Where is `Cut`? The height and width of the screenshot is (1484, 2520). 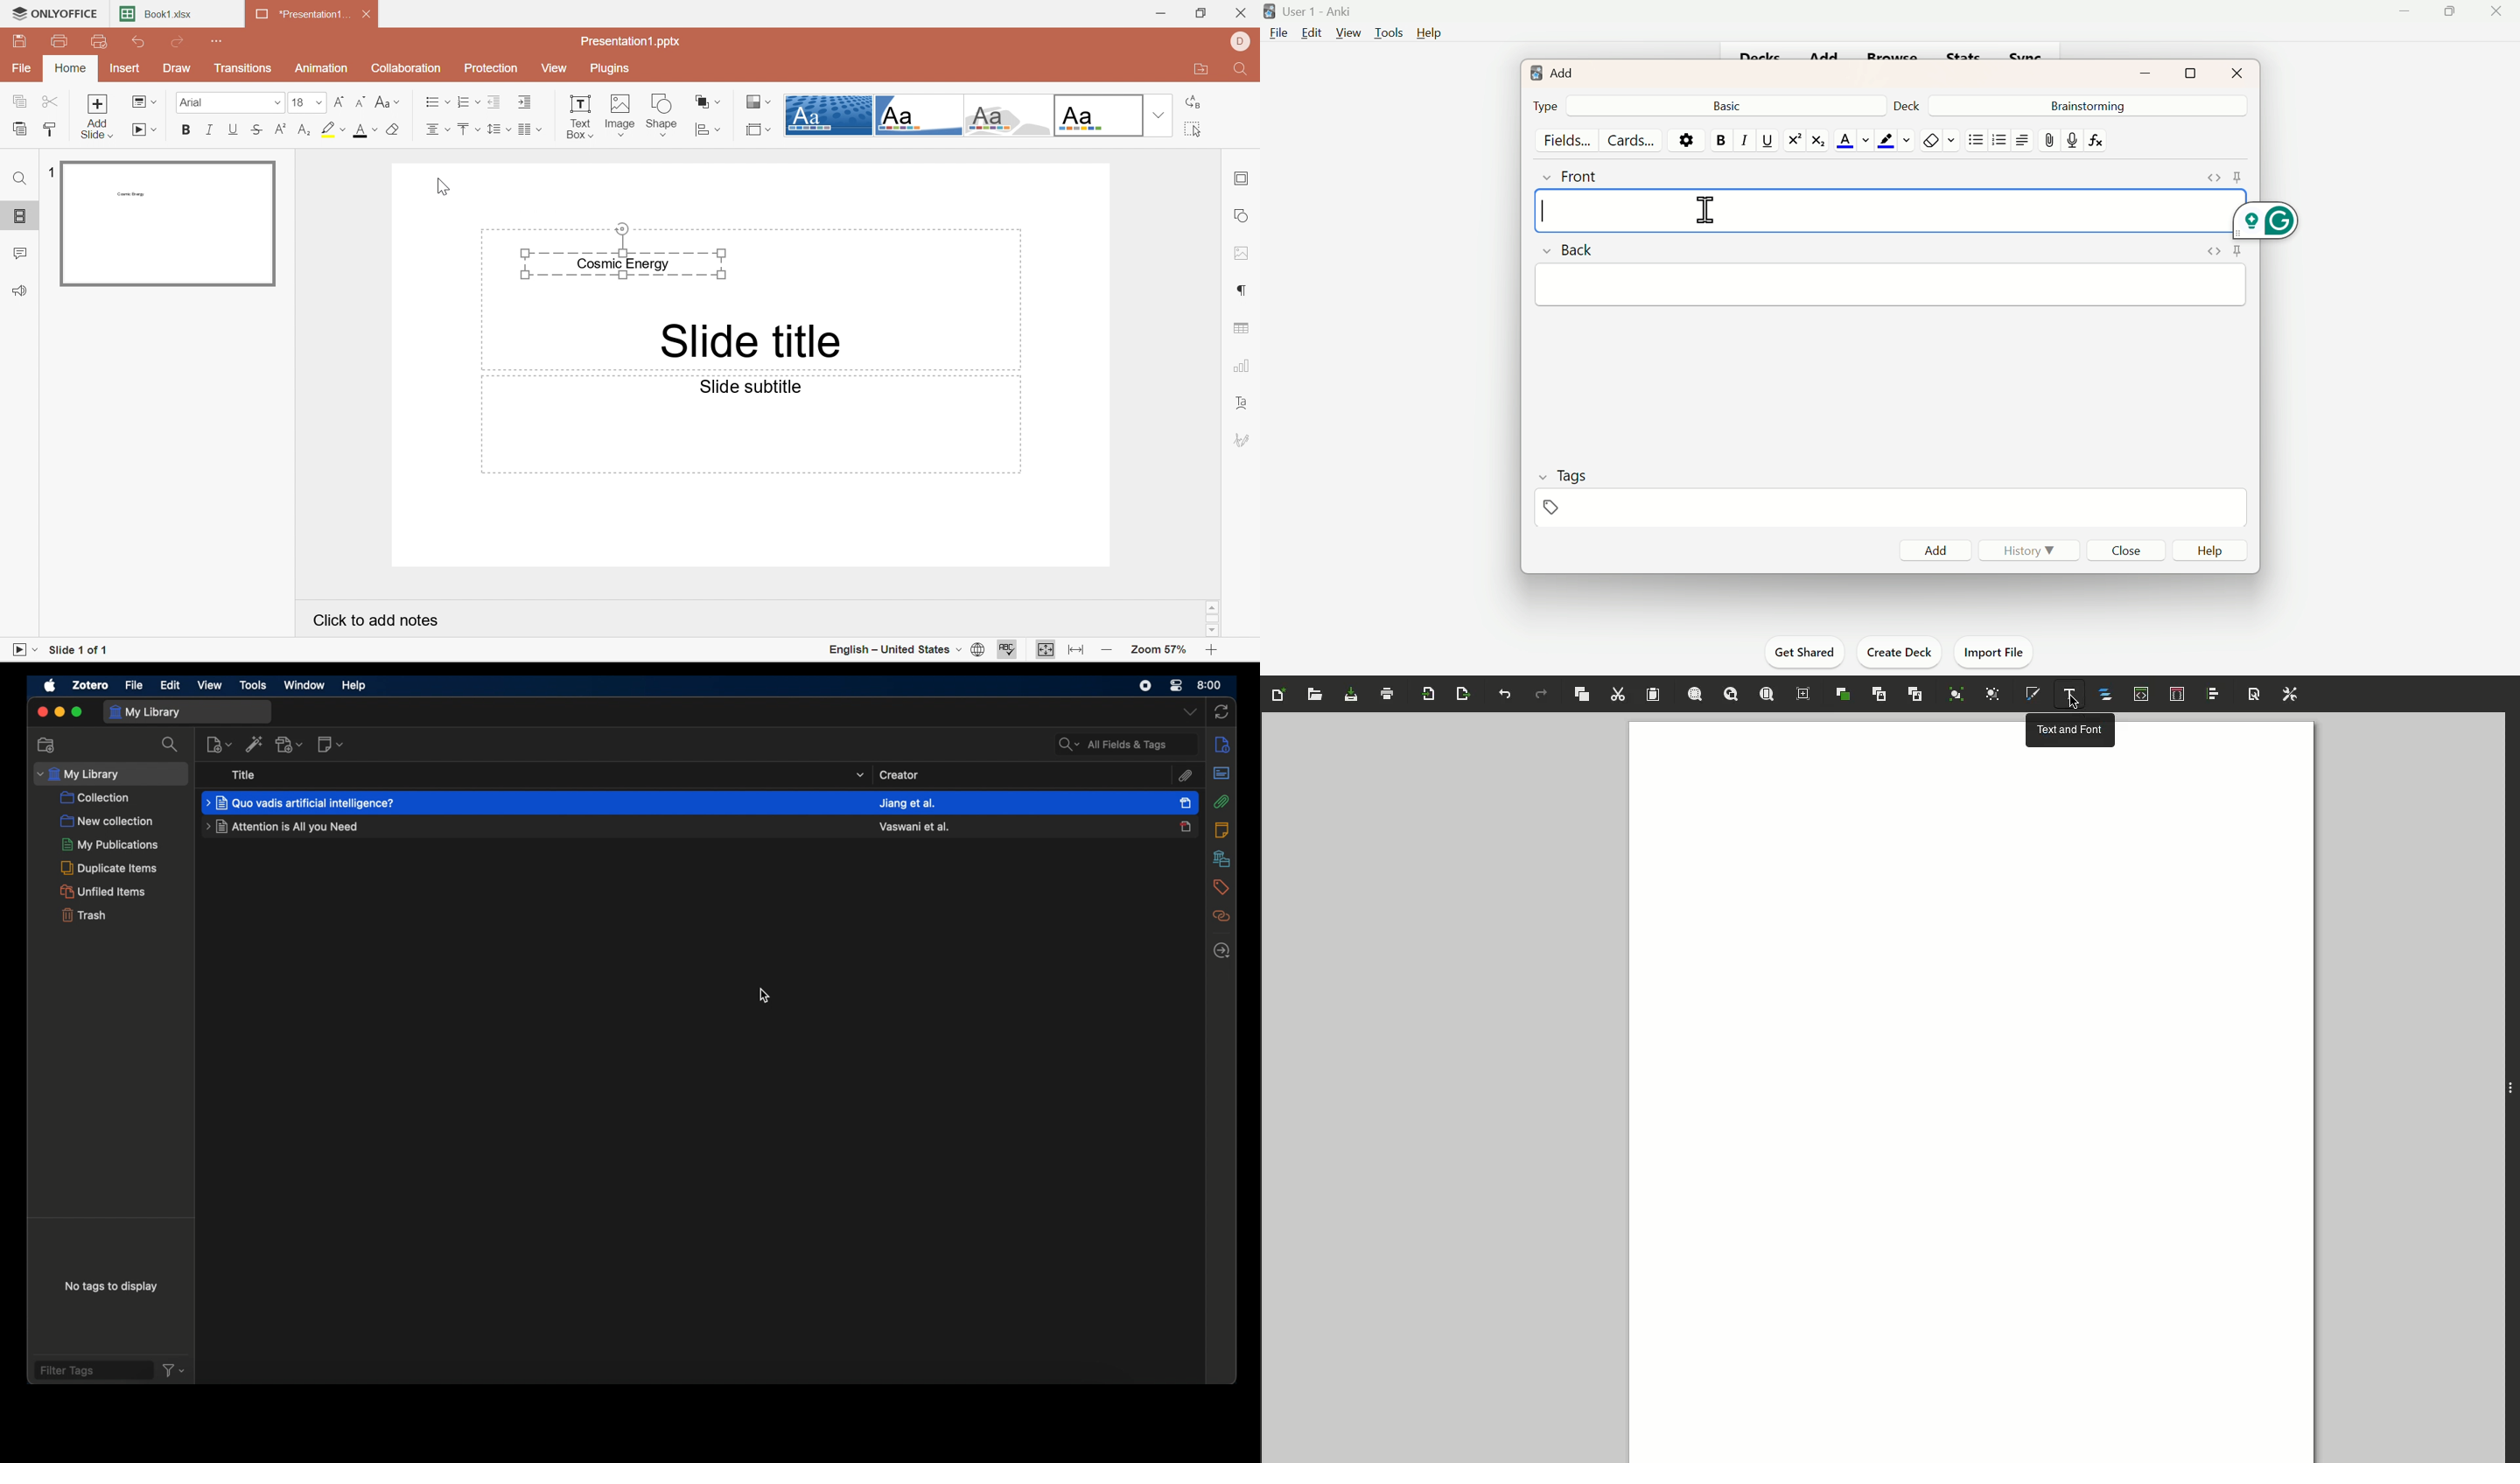 Cut is located at coordinates (50, 102).